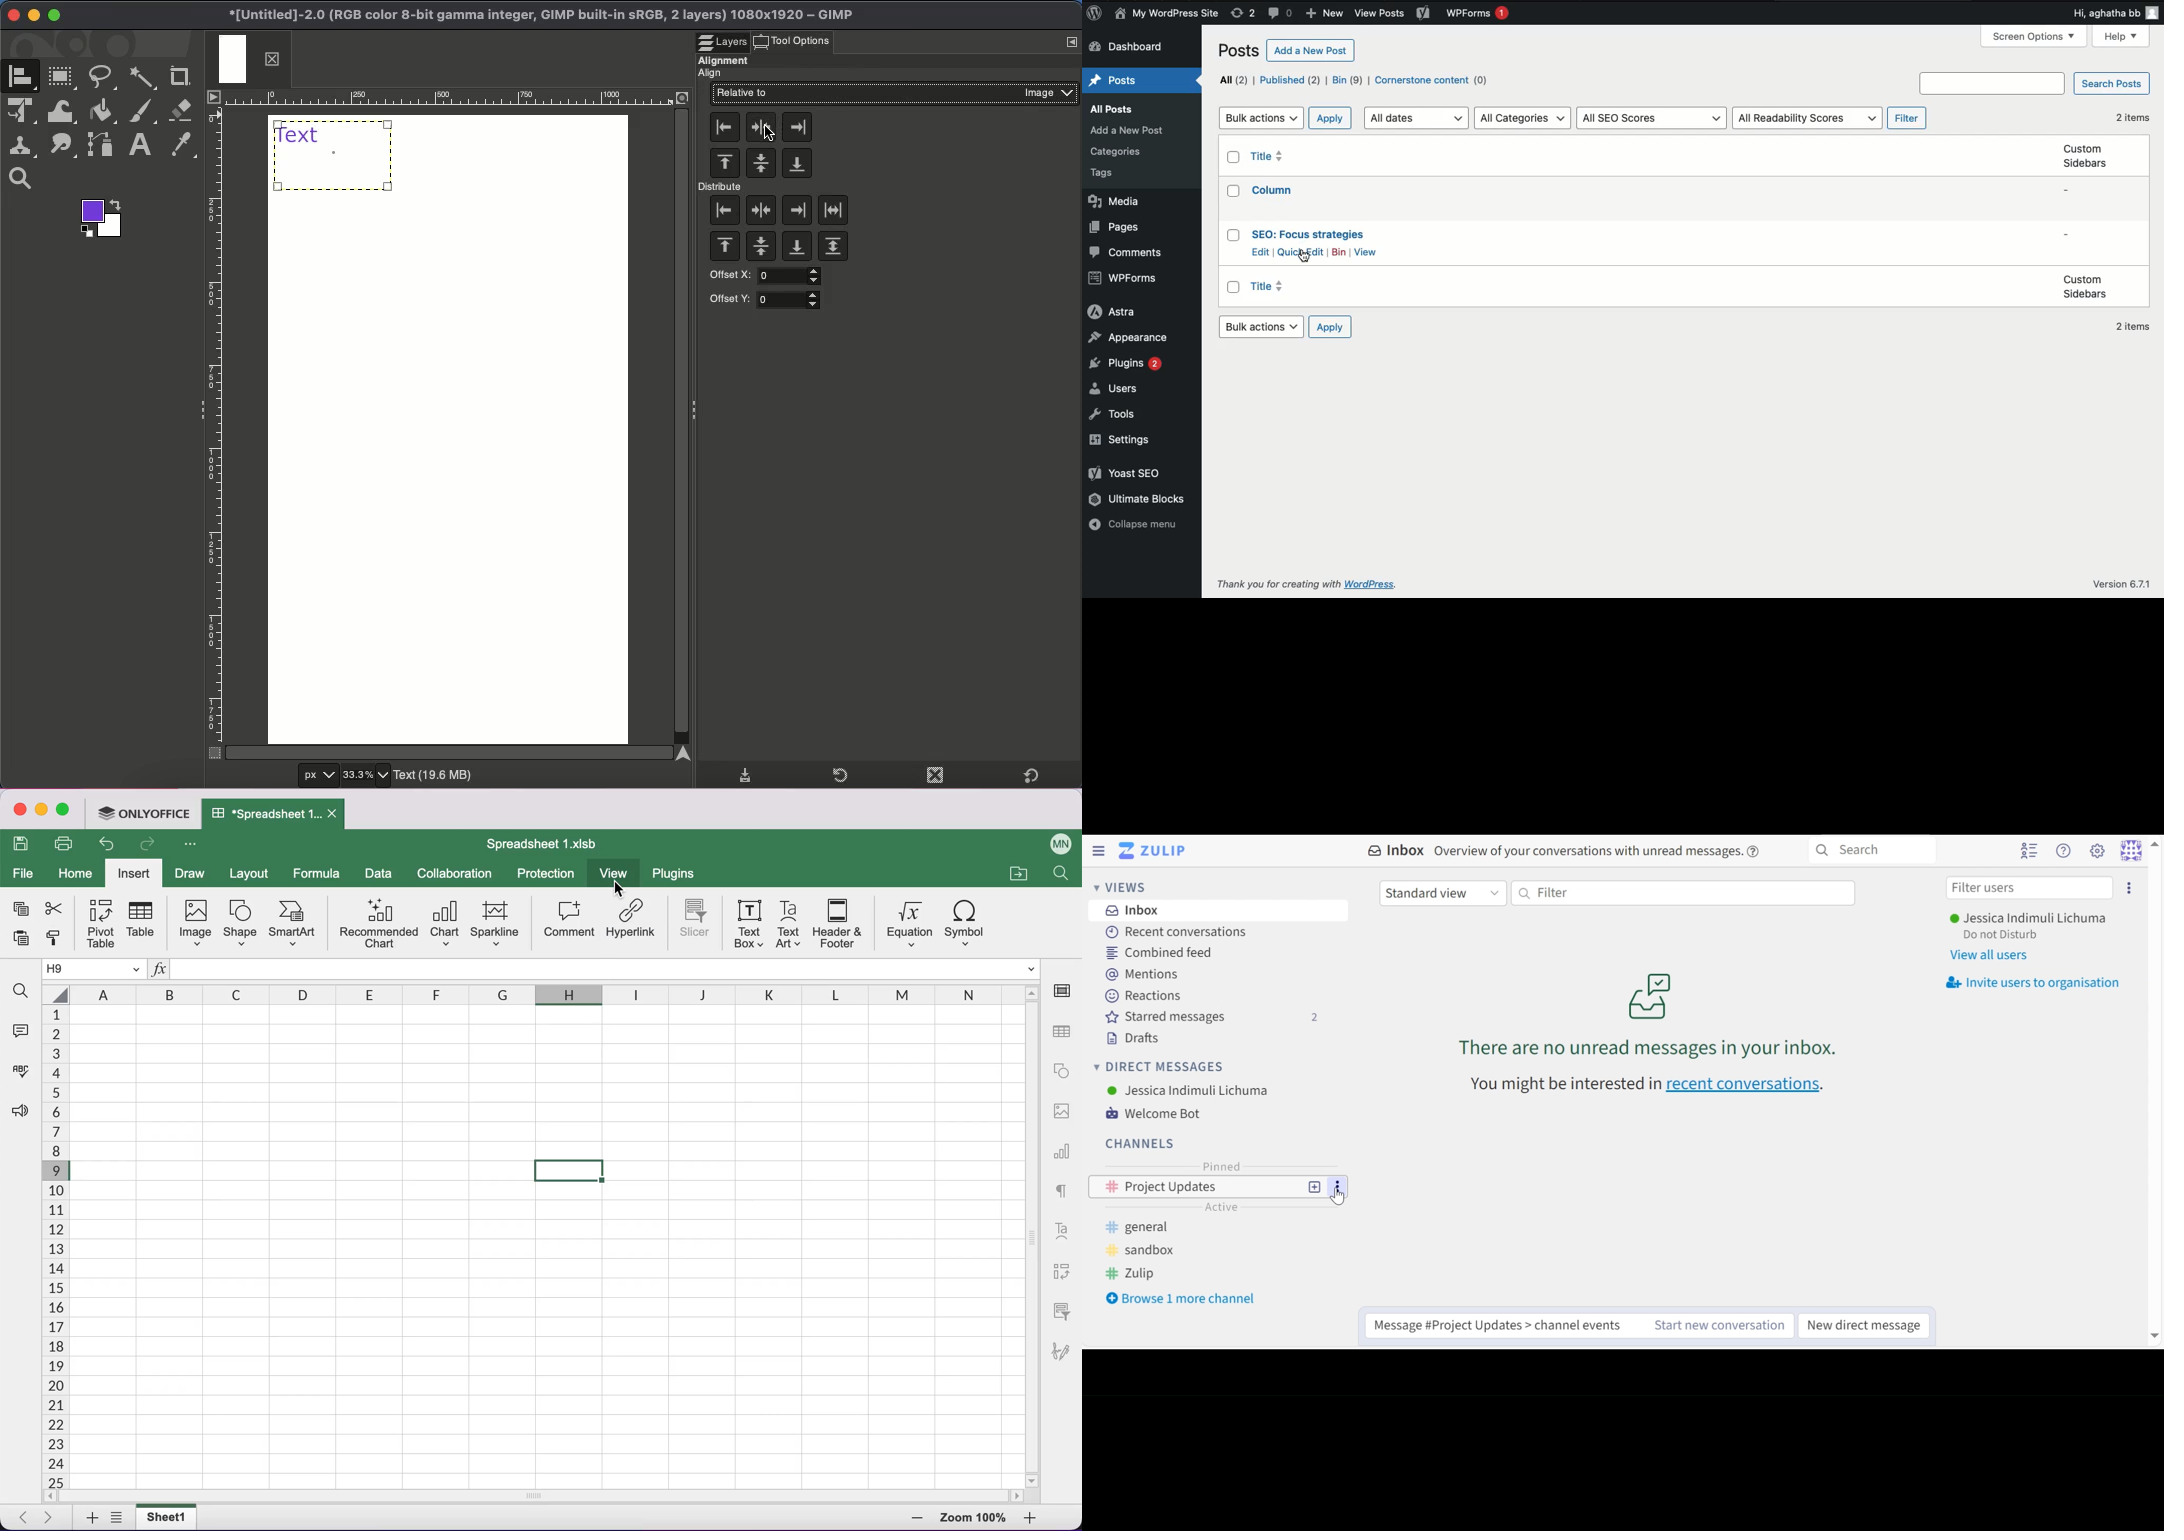  I want to click on slicer, so click(698, 922).